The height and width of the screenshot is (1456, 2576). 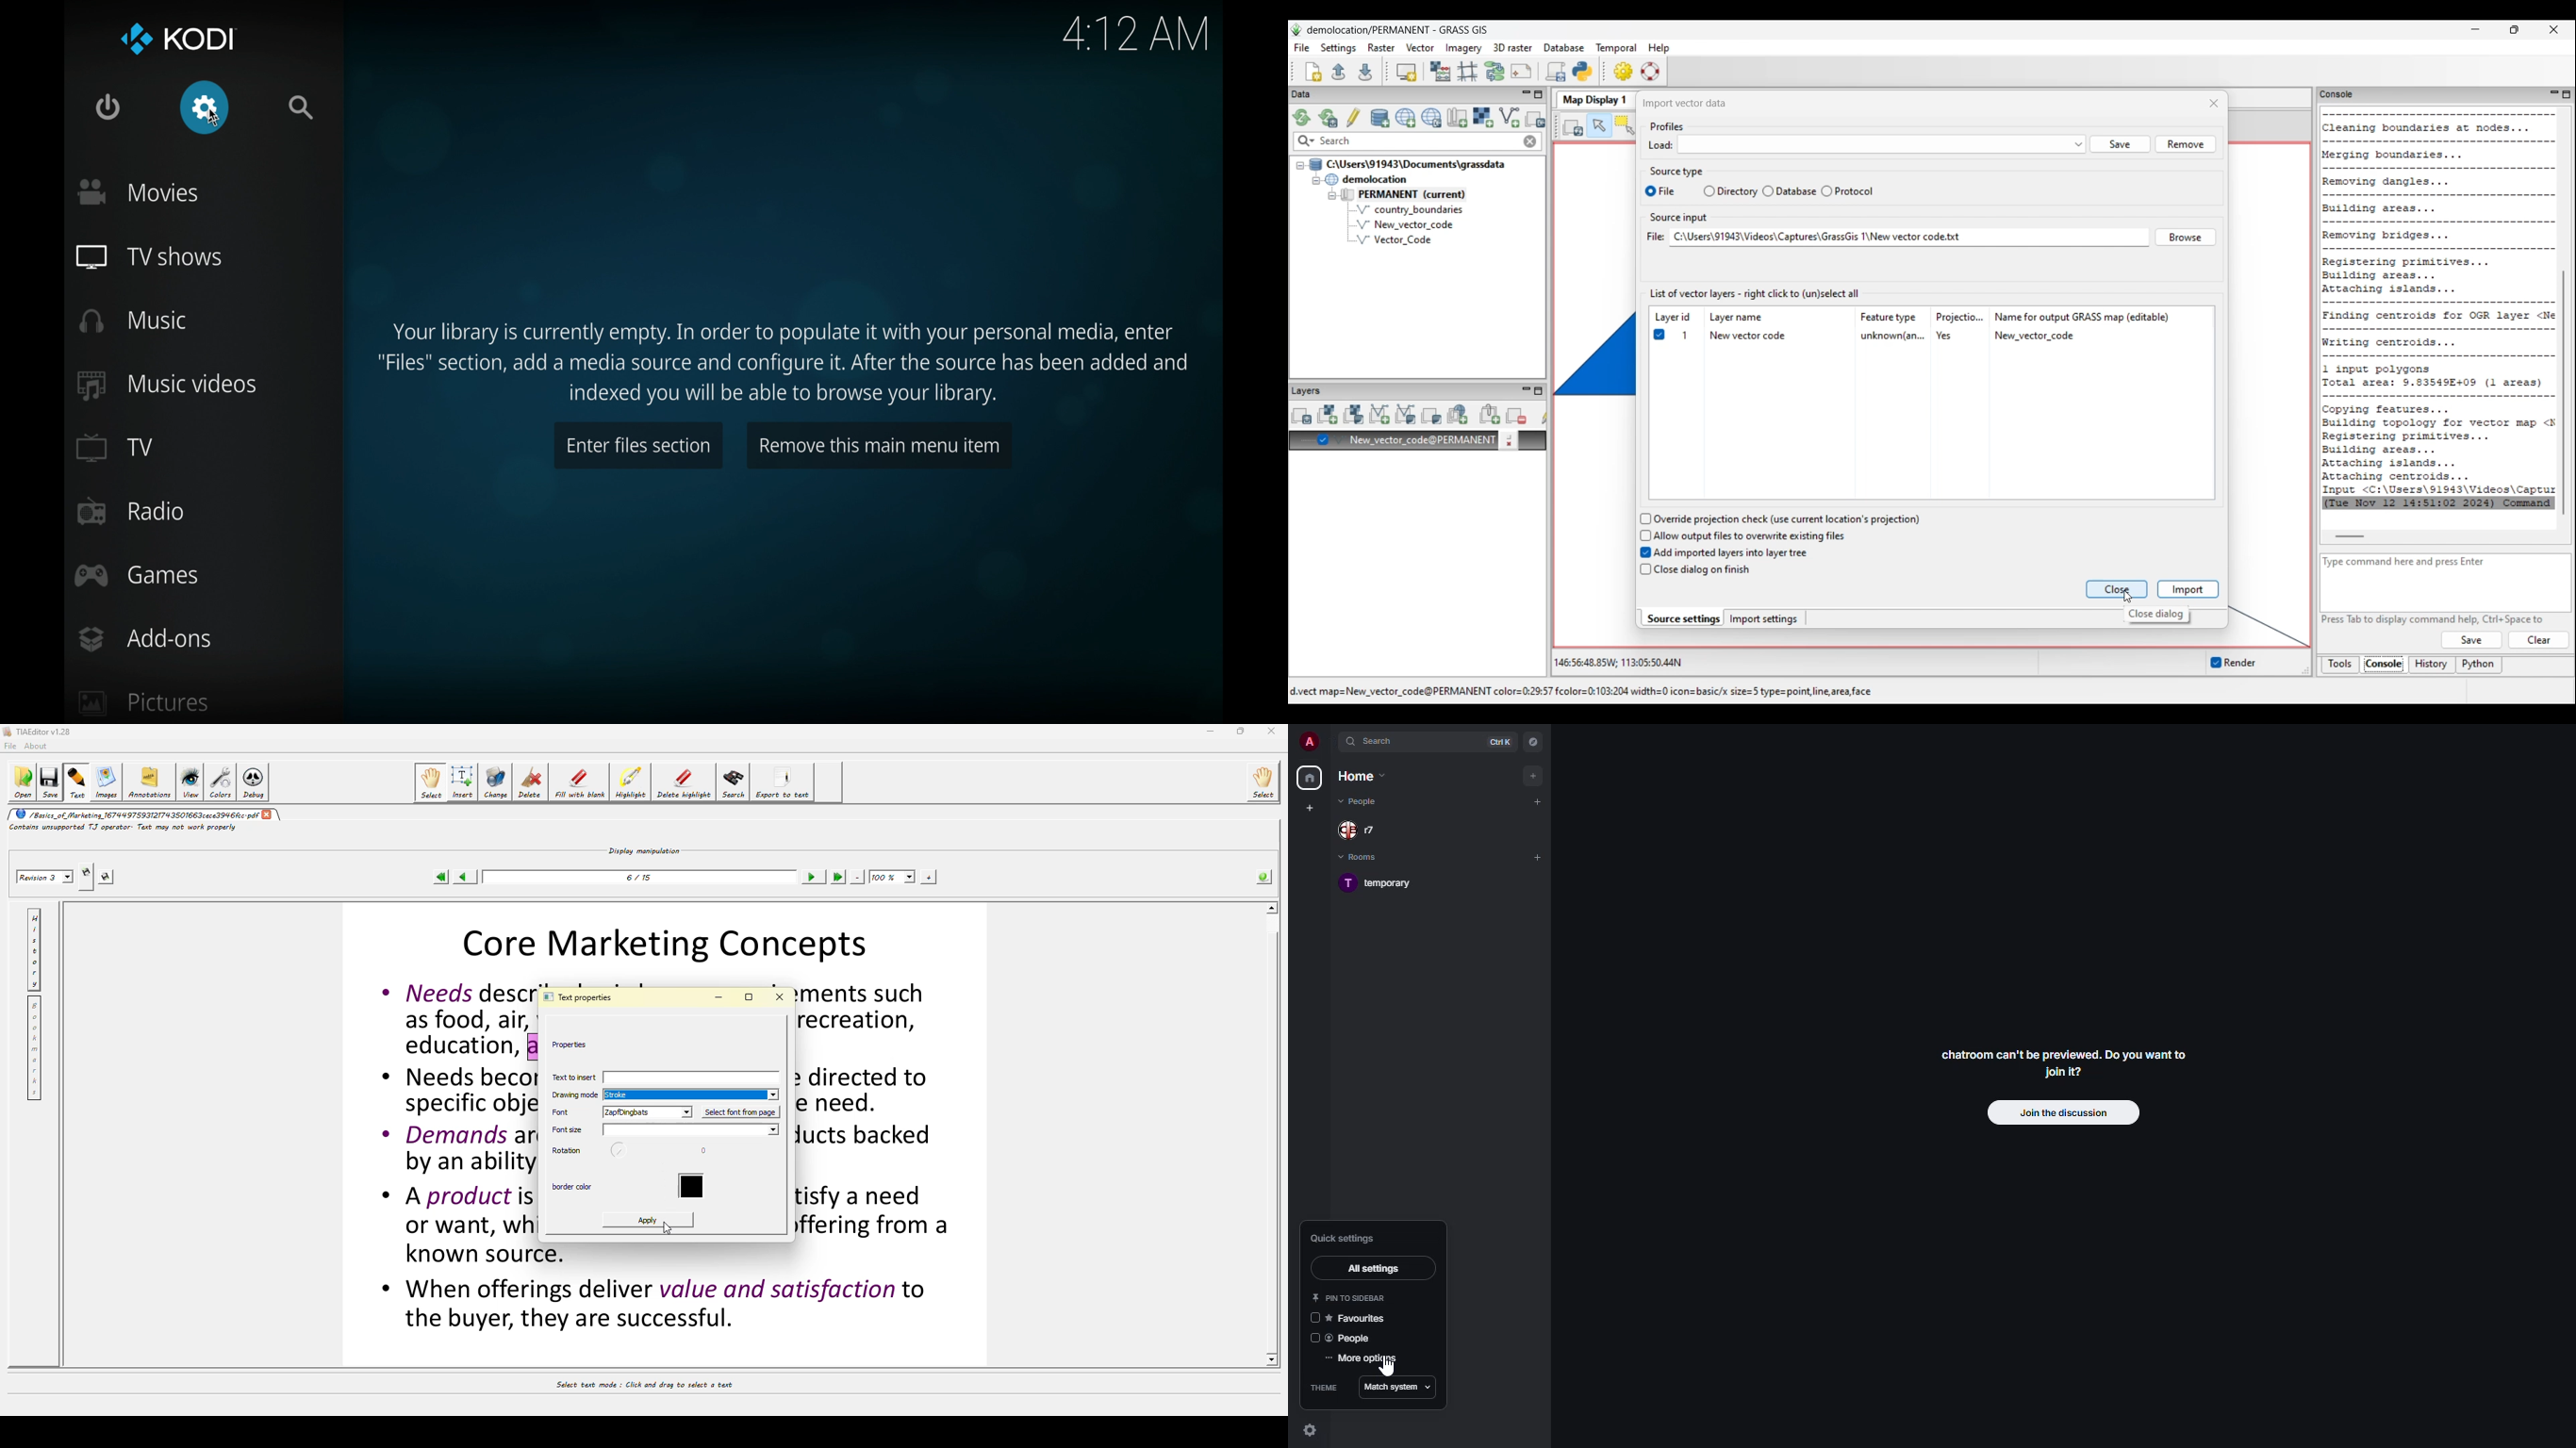 What do you see at coordinates (137, 577) in the screenshot?
I see `games` at bounding box center [137, 577].